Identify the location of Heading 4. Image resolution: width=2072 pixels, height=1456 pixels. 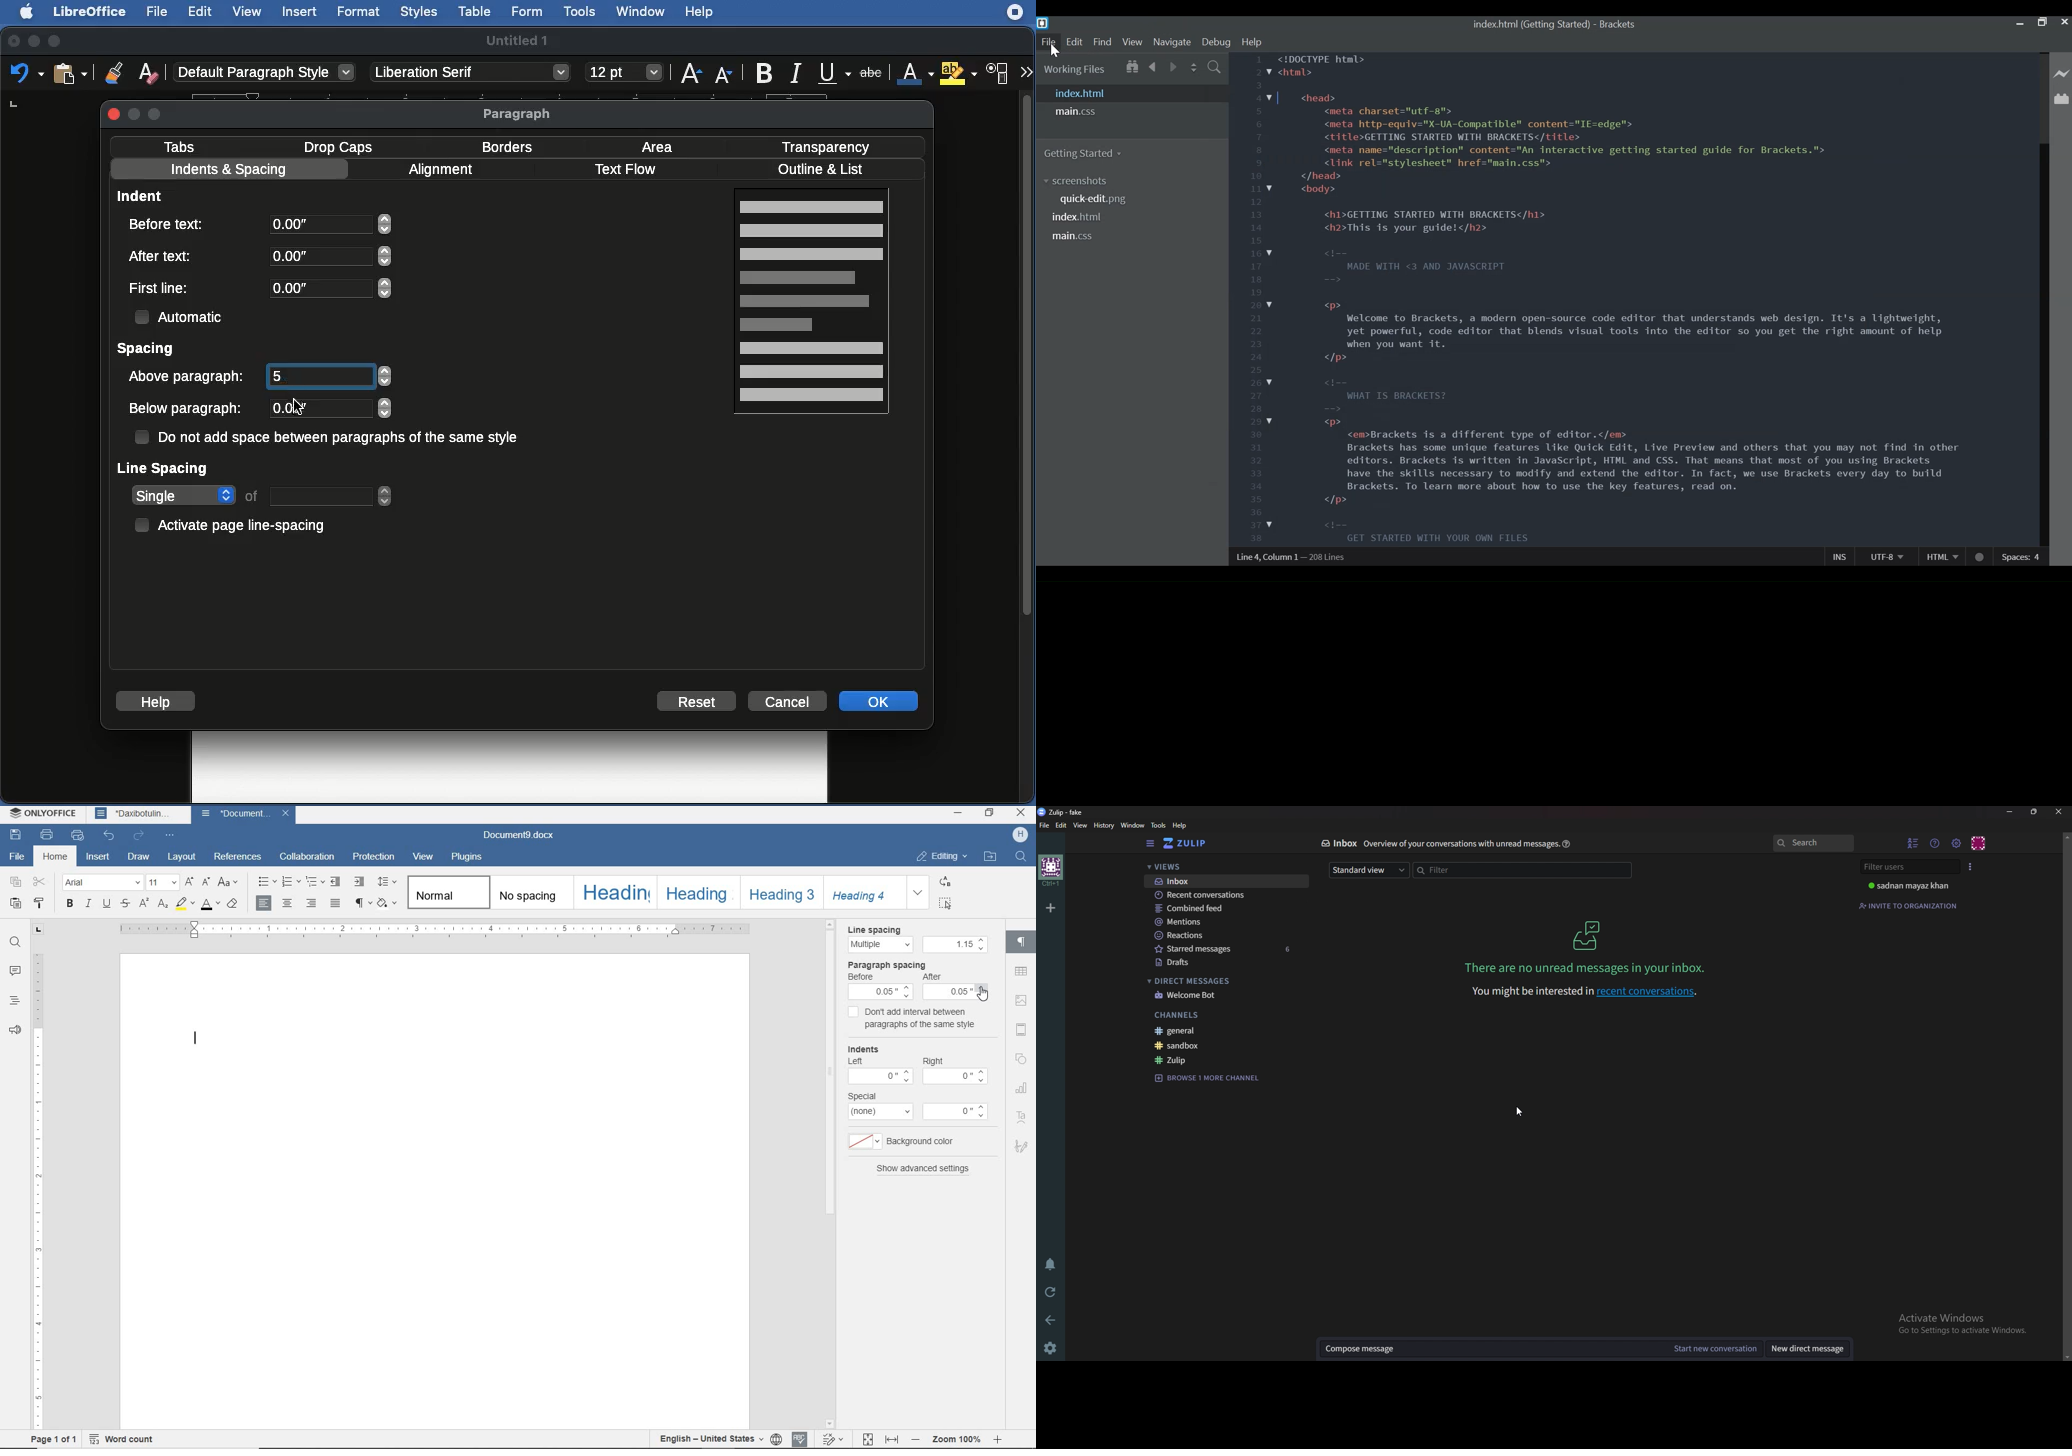
(865, 892).